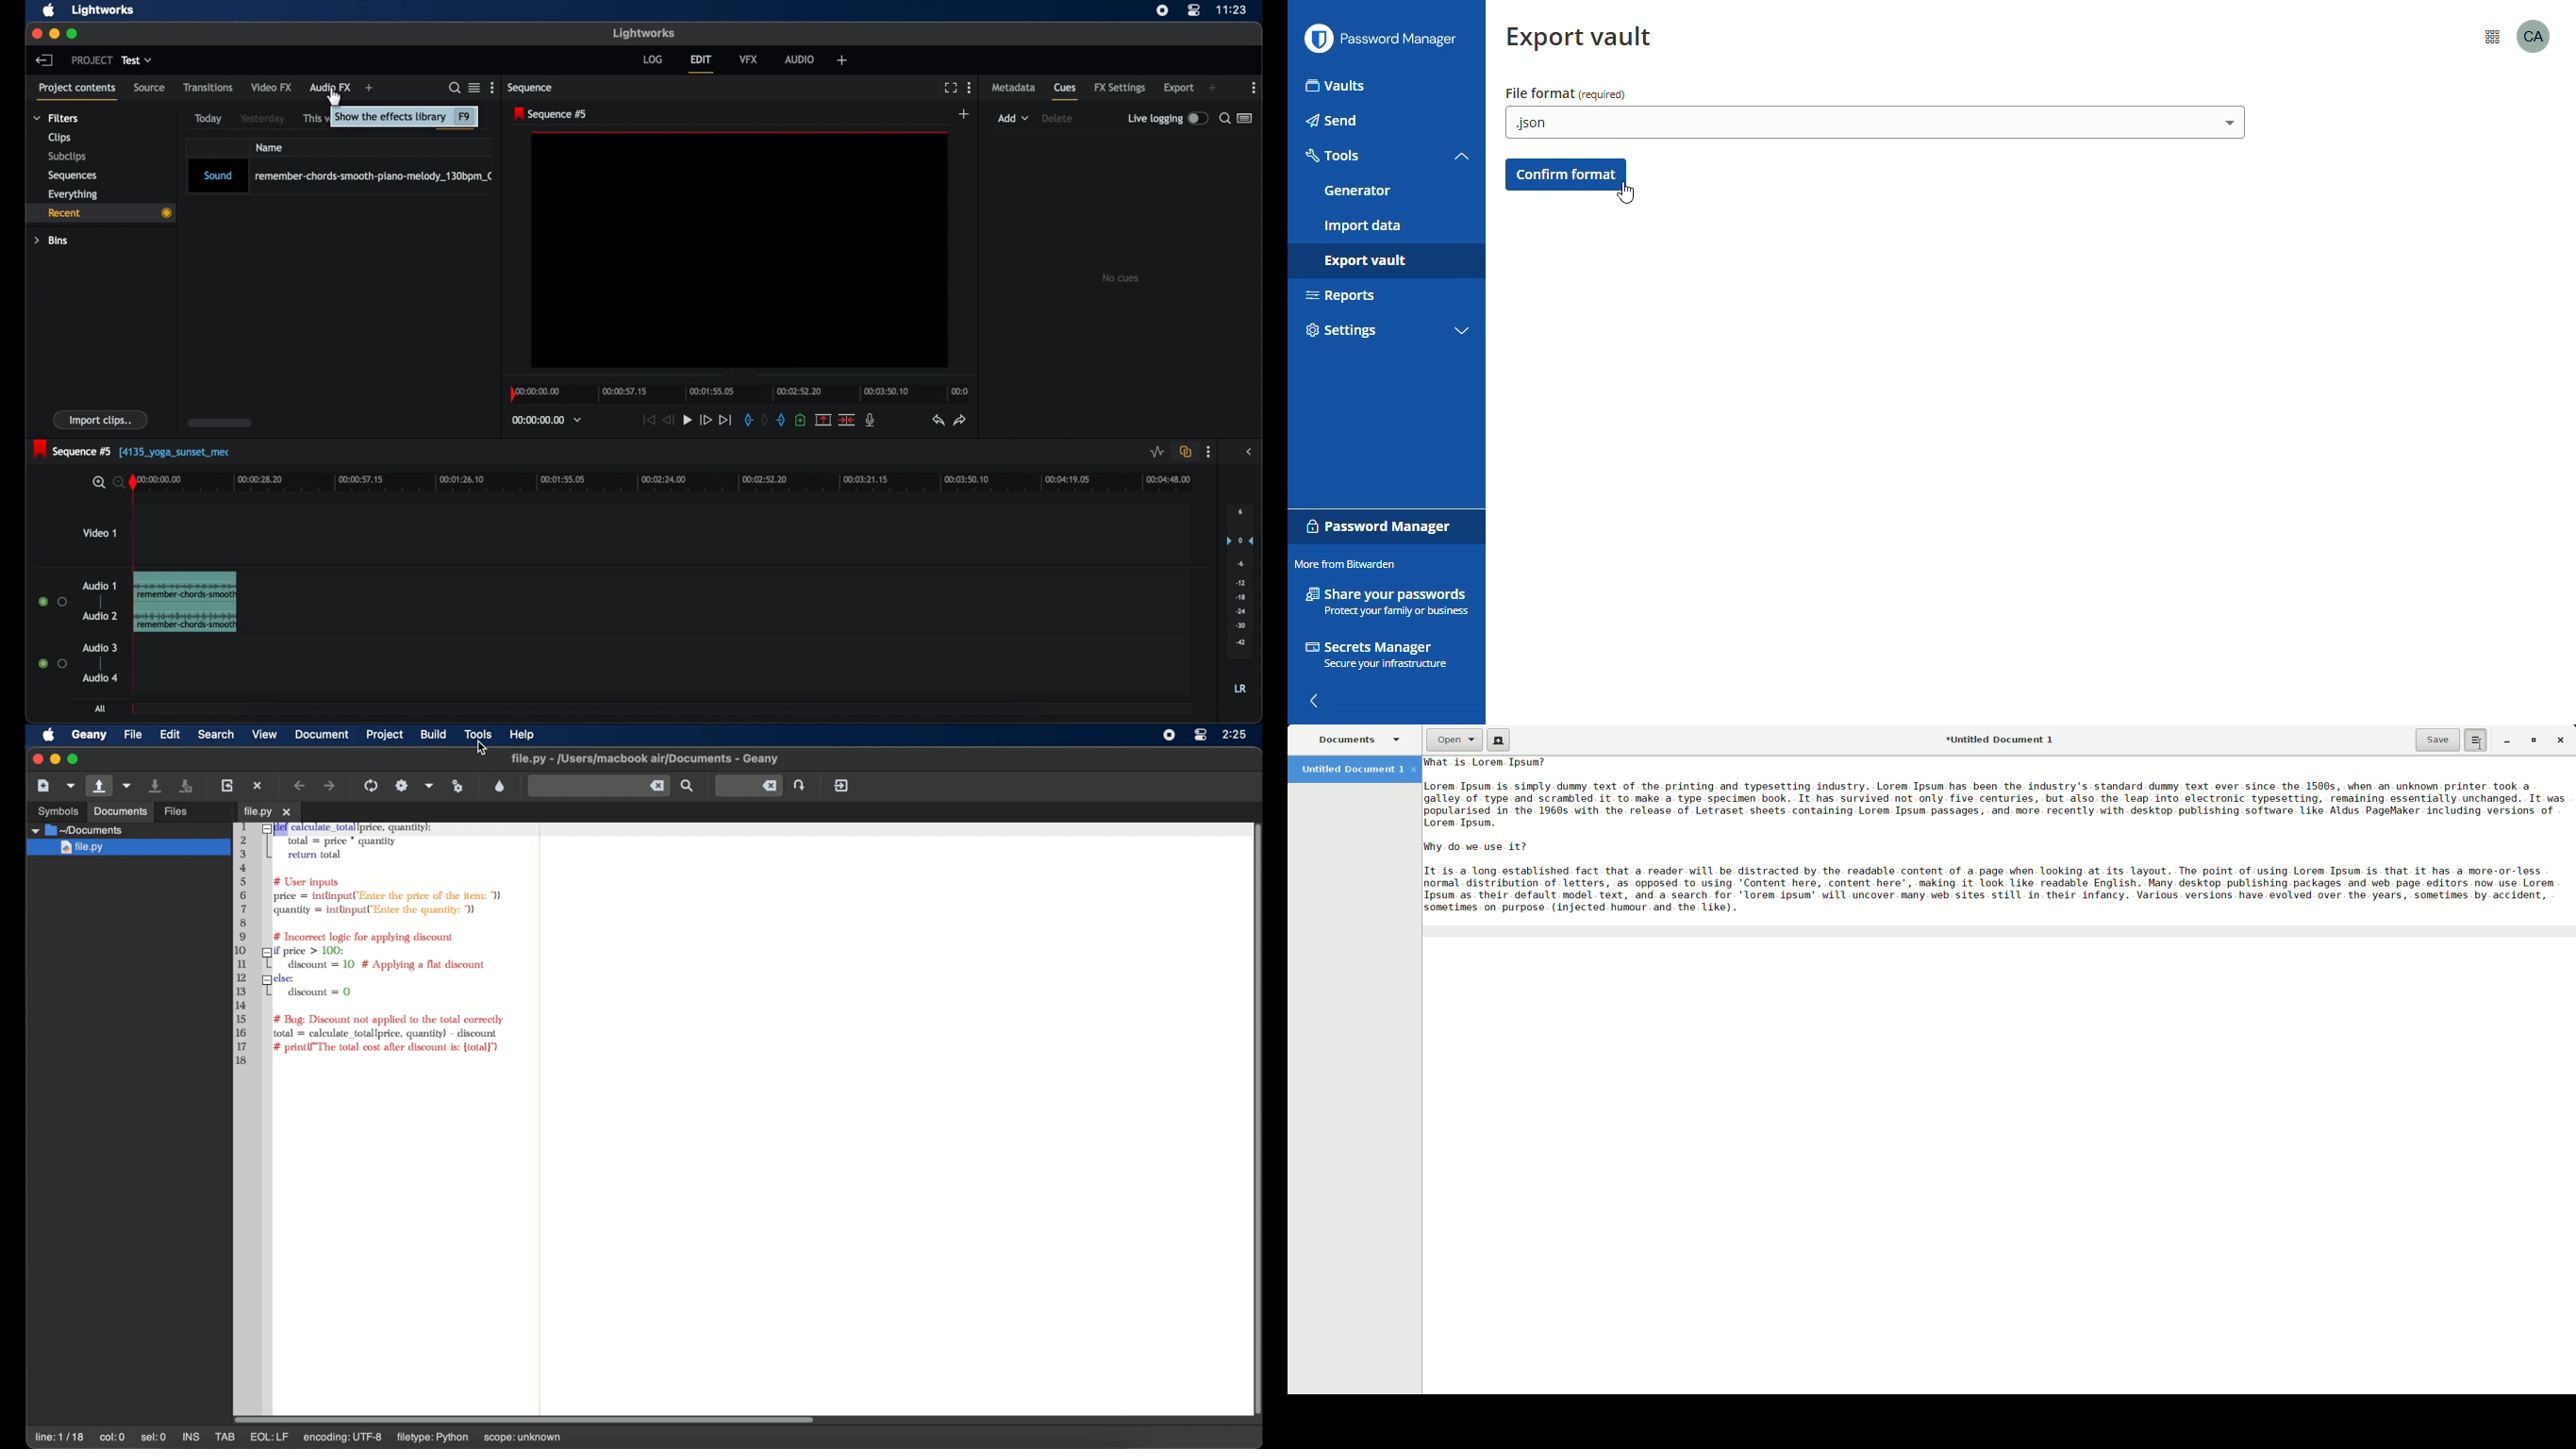 Image resolution: width=2576 pixels, height=1456 pixels. Describe the element at coordinates (1014, 118) in the screenshot. I see `add` at that location.